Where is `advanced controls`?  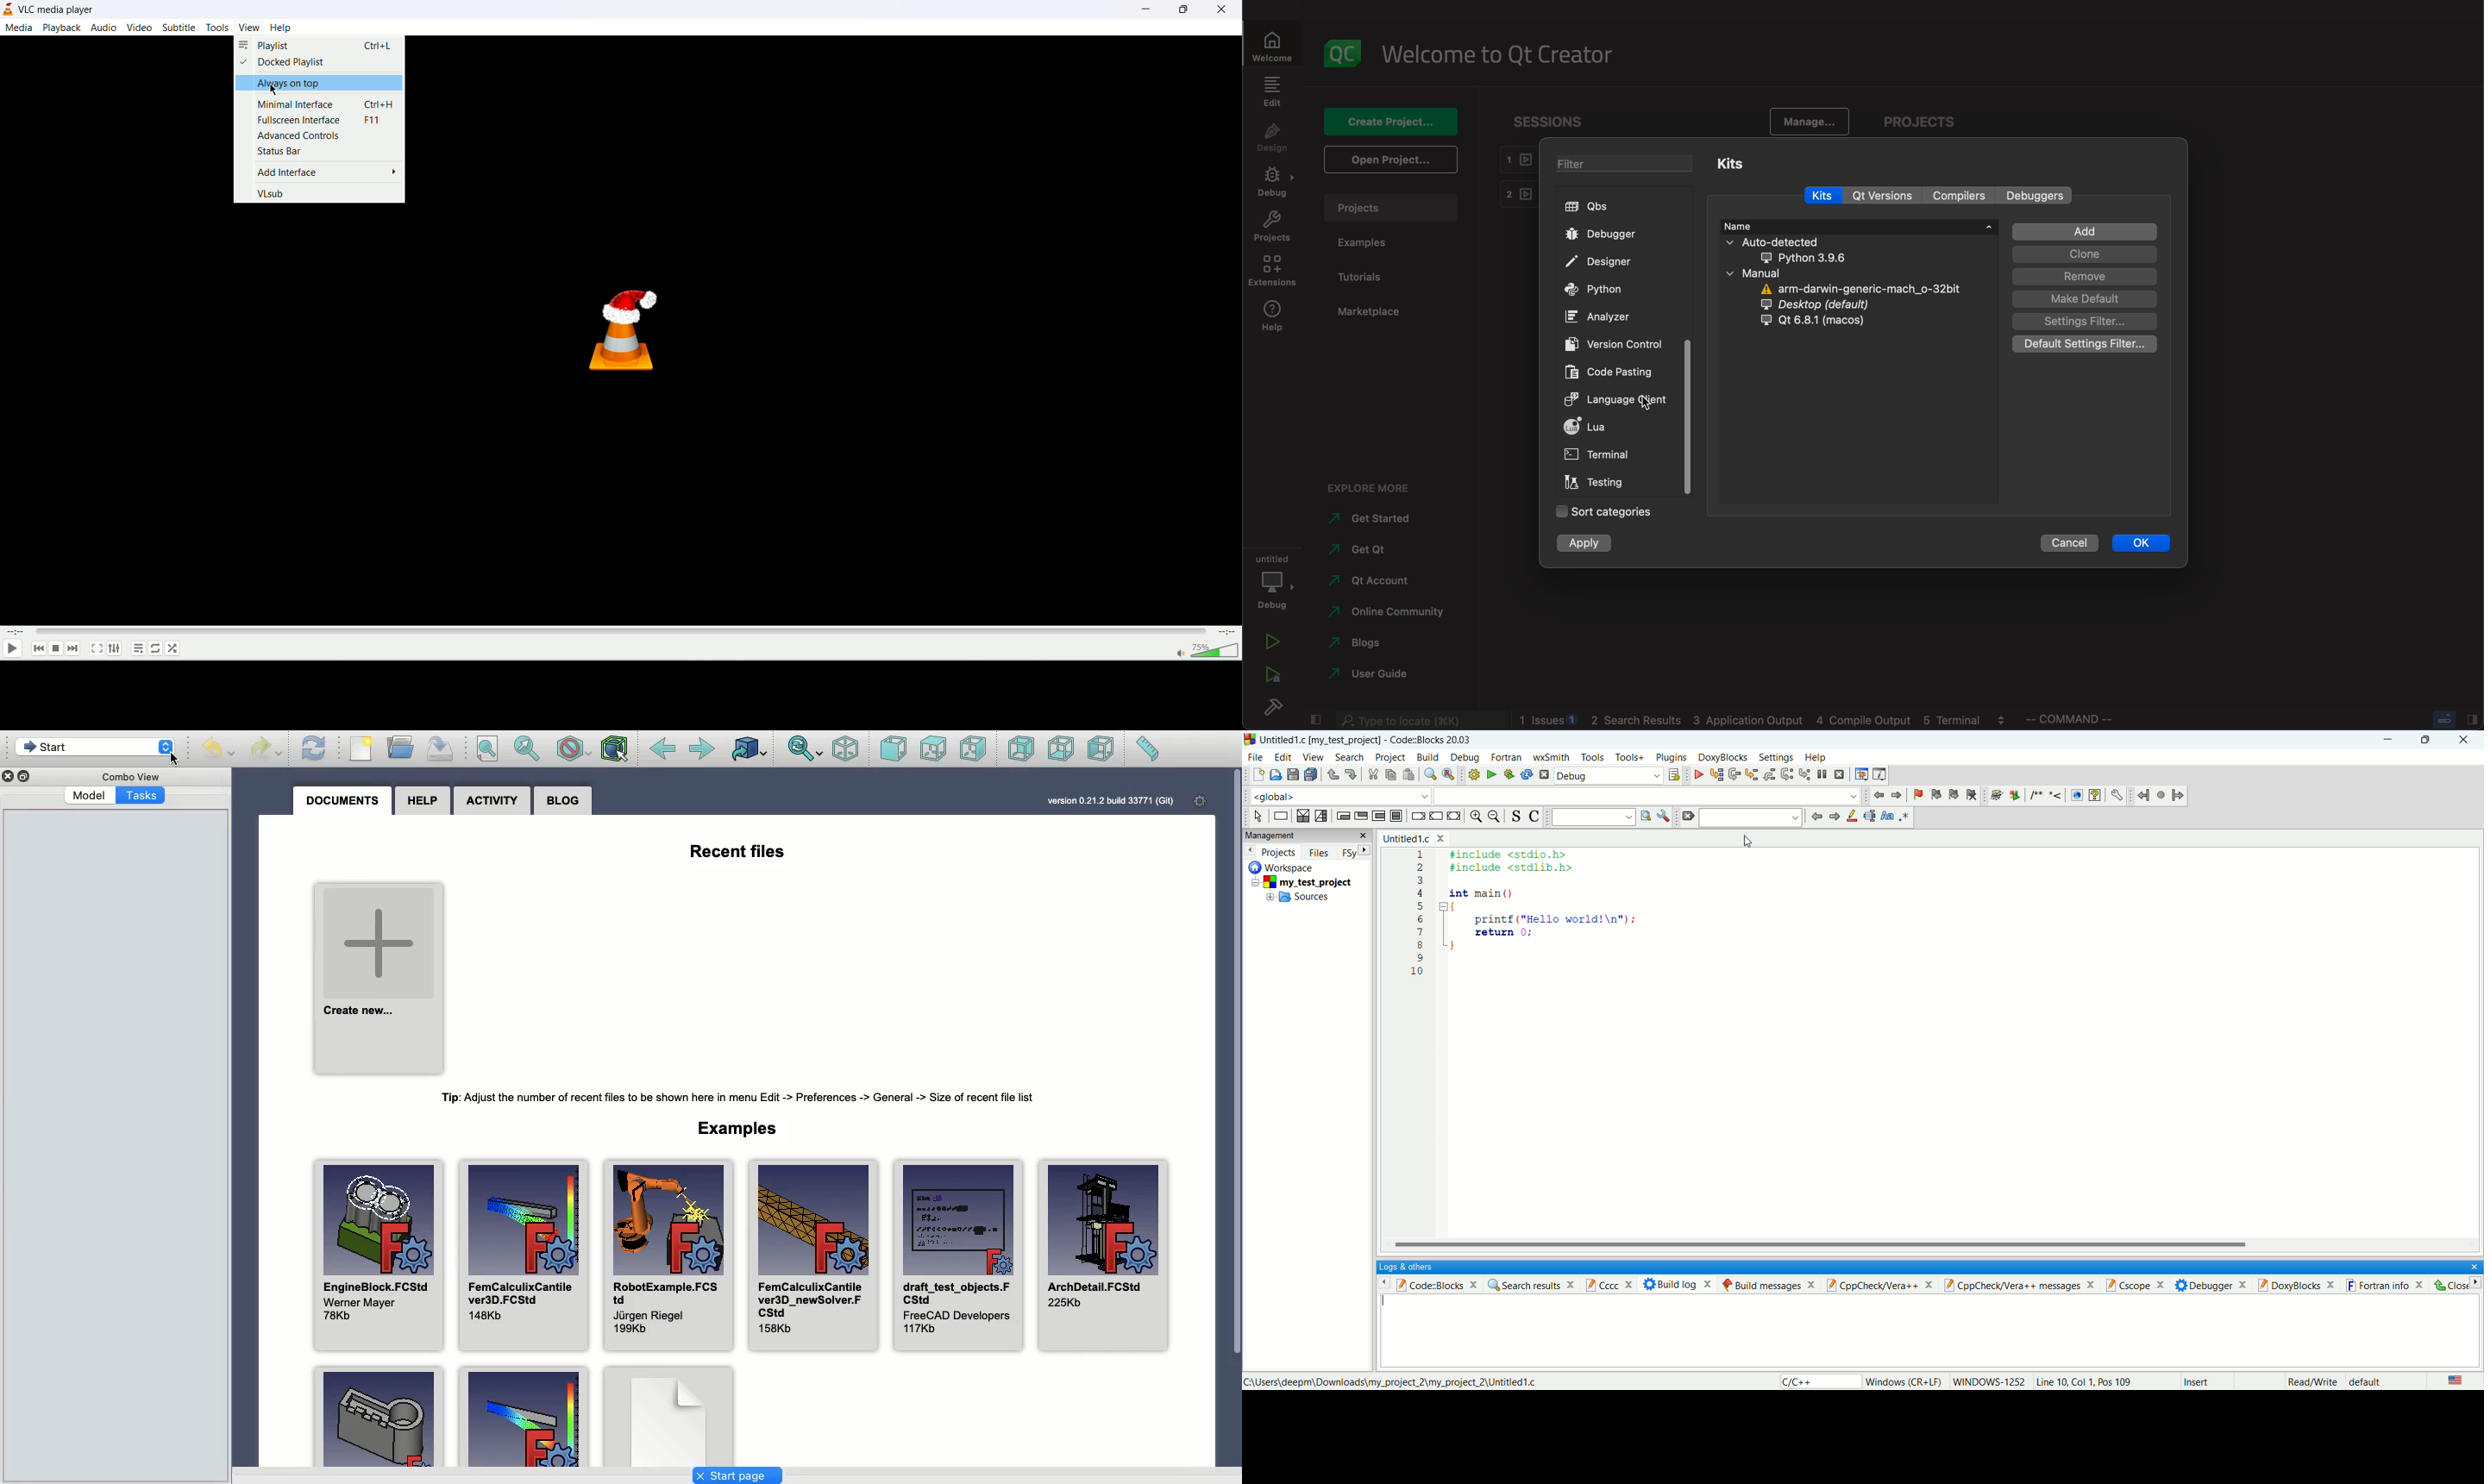
advanced controls is located at coordinates (296, 135).